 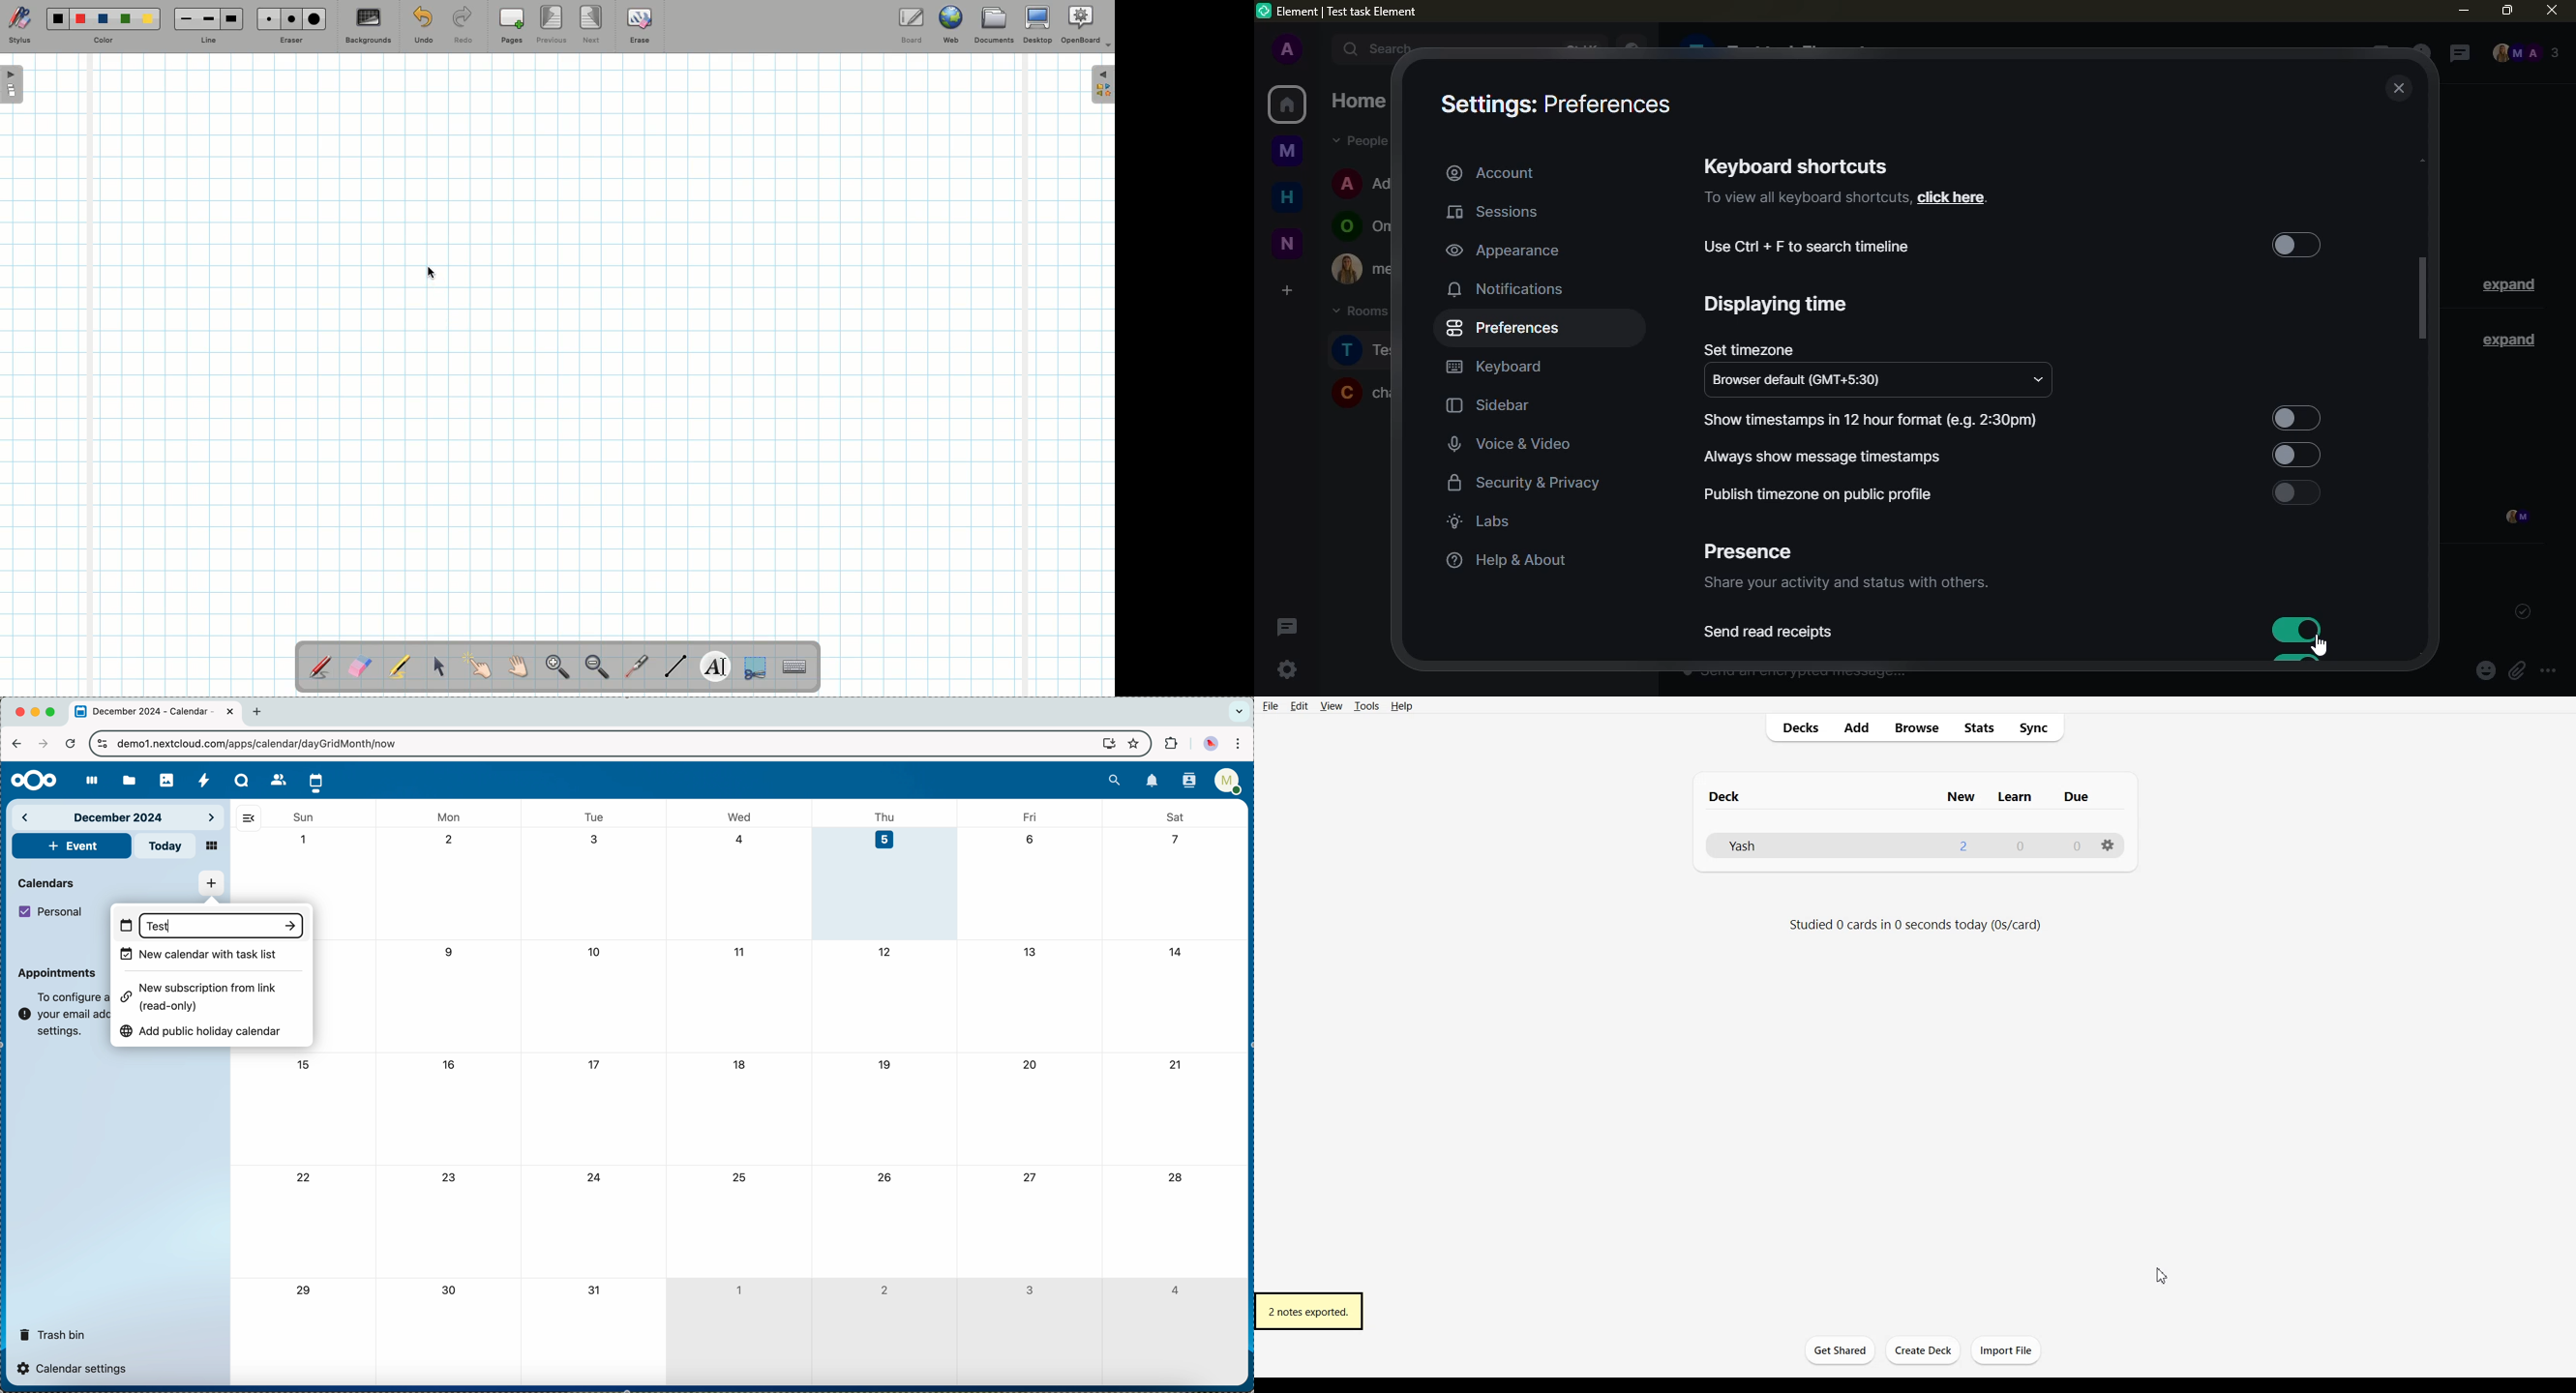 I want to click on calendars, so click(x=48, y=882).